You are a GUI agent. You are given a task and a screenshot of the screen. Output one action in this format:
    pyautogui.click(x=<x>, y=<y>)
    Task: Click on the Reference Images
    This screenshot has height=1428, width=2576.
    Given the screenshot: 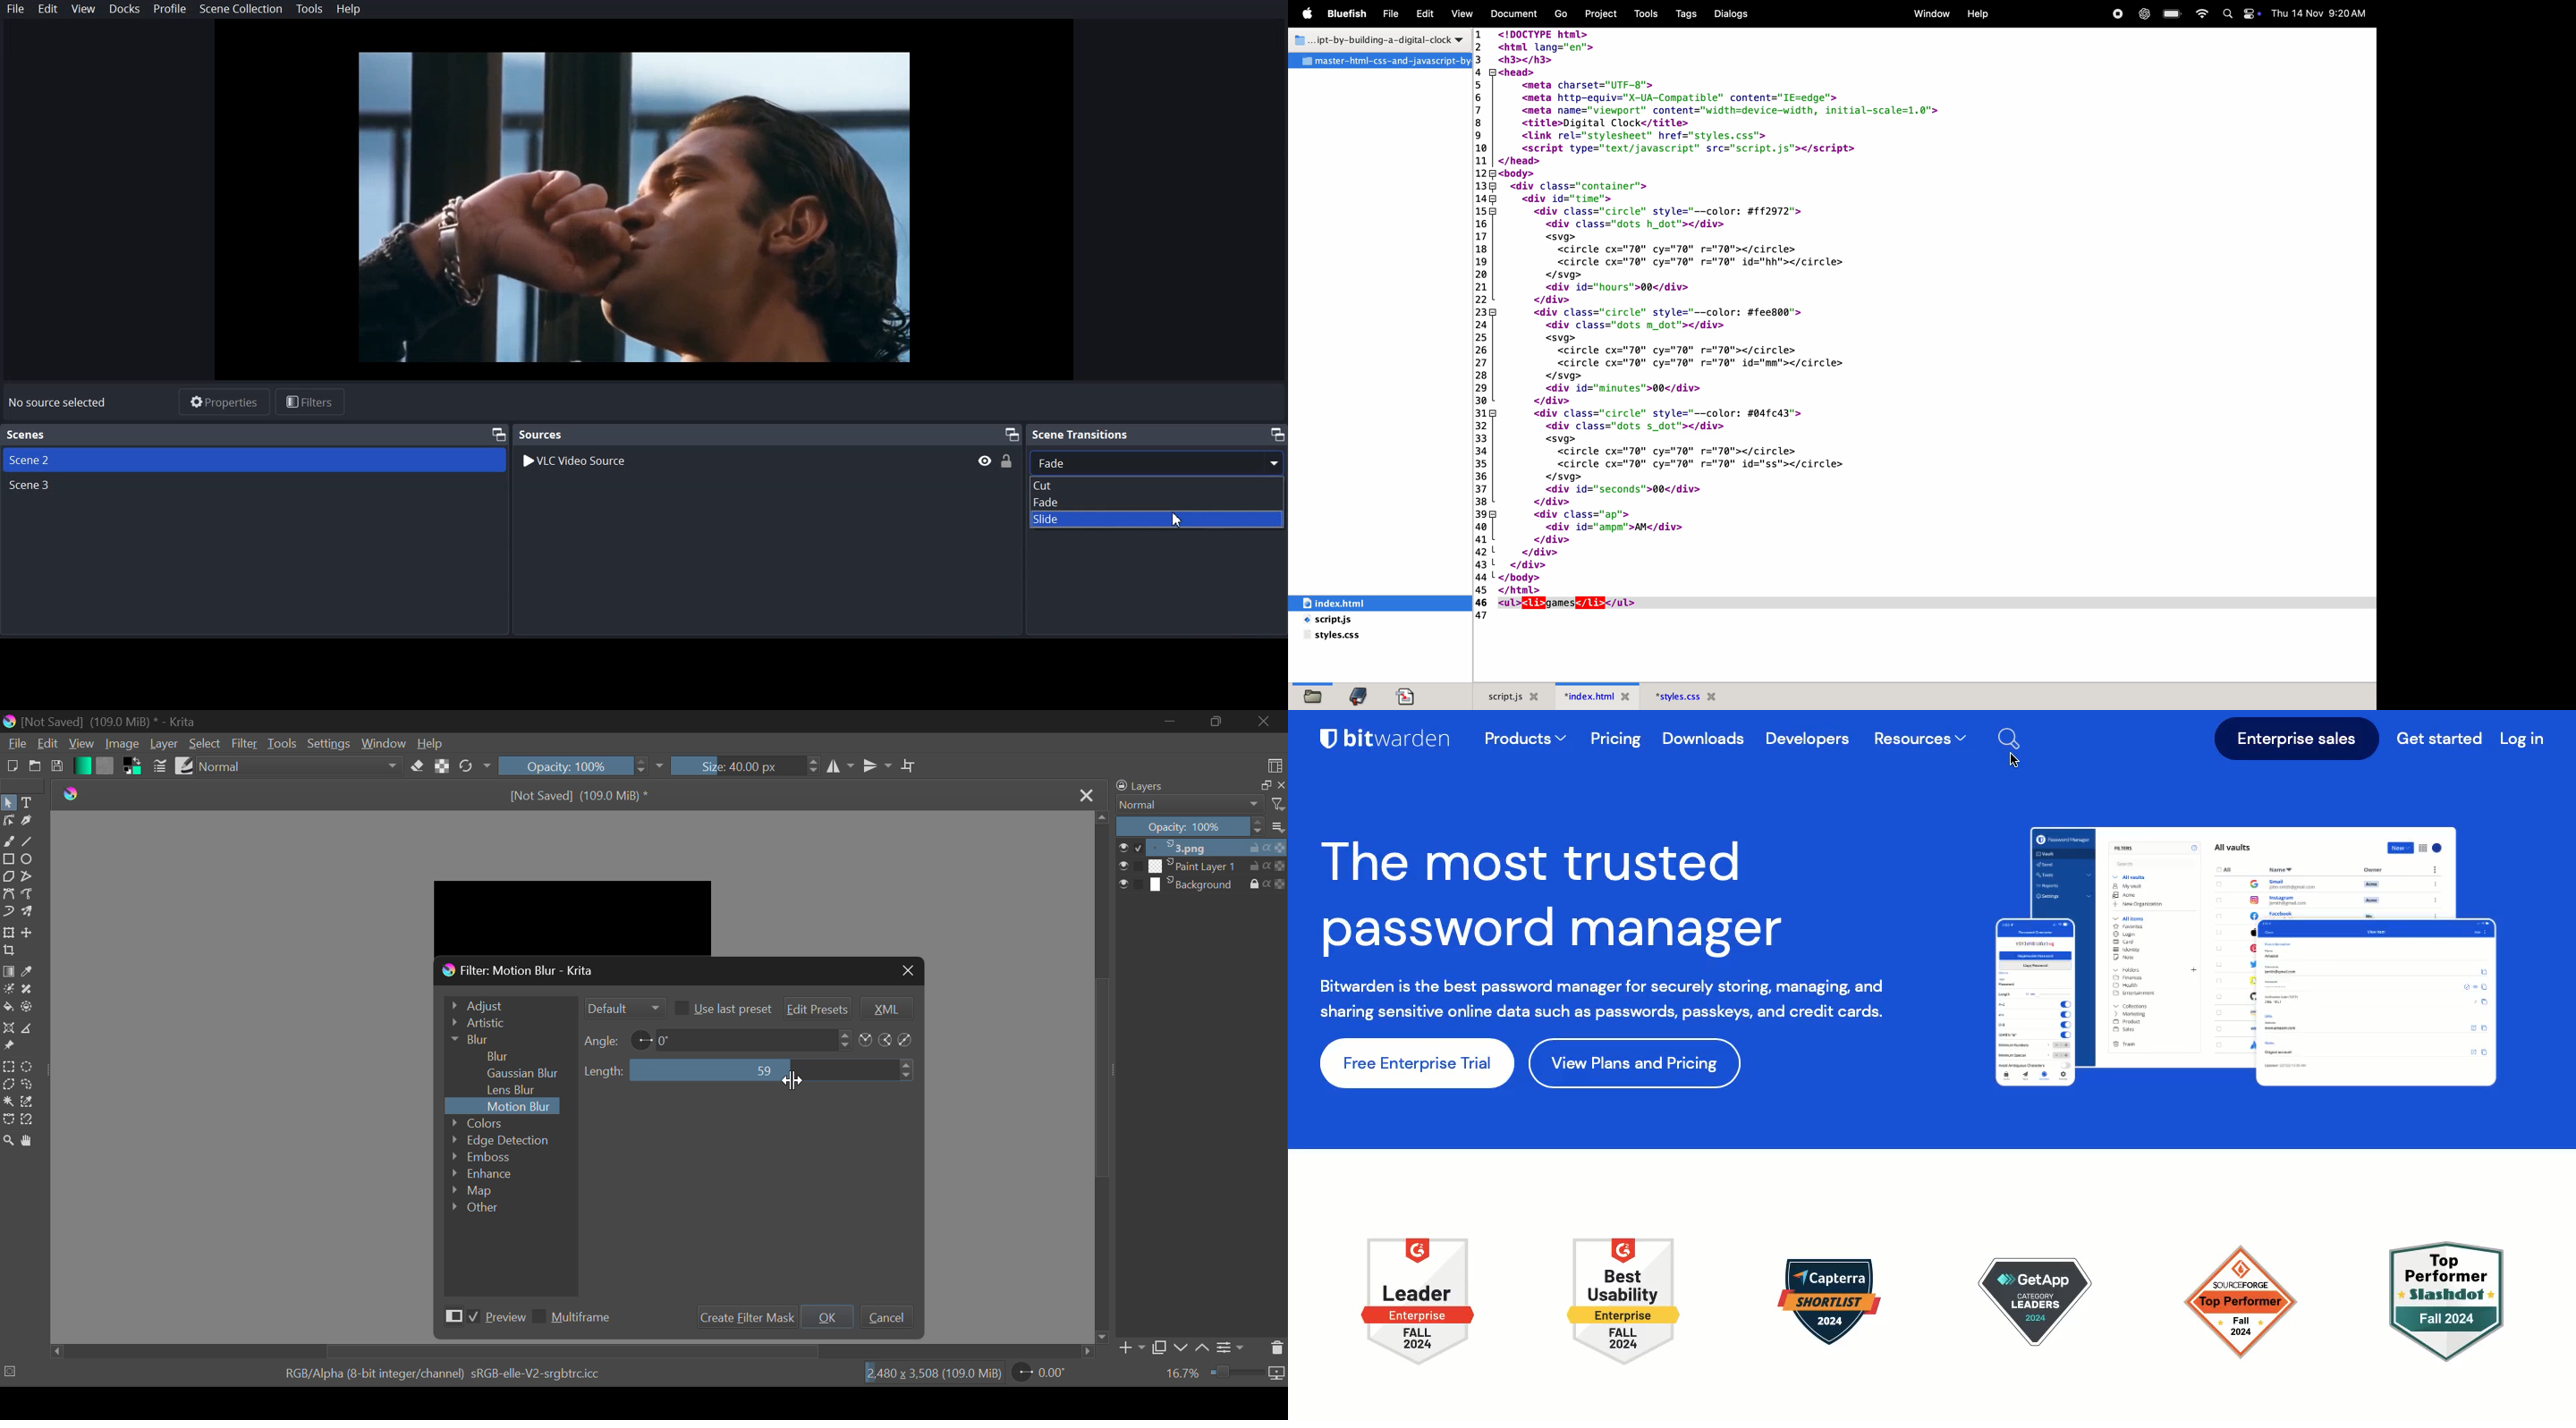 What is the action you would take?
    pyautogui.click(x=9, y=1048)
    